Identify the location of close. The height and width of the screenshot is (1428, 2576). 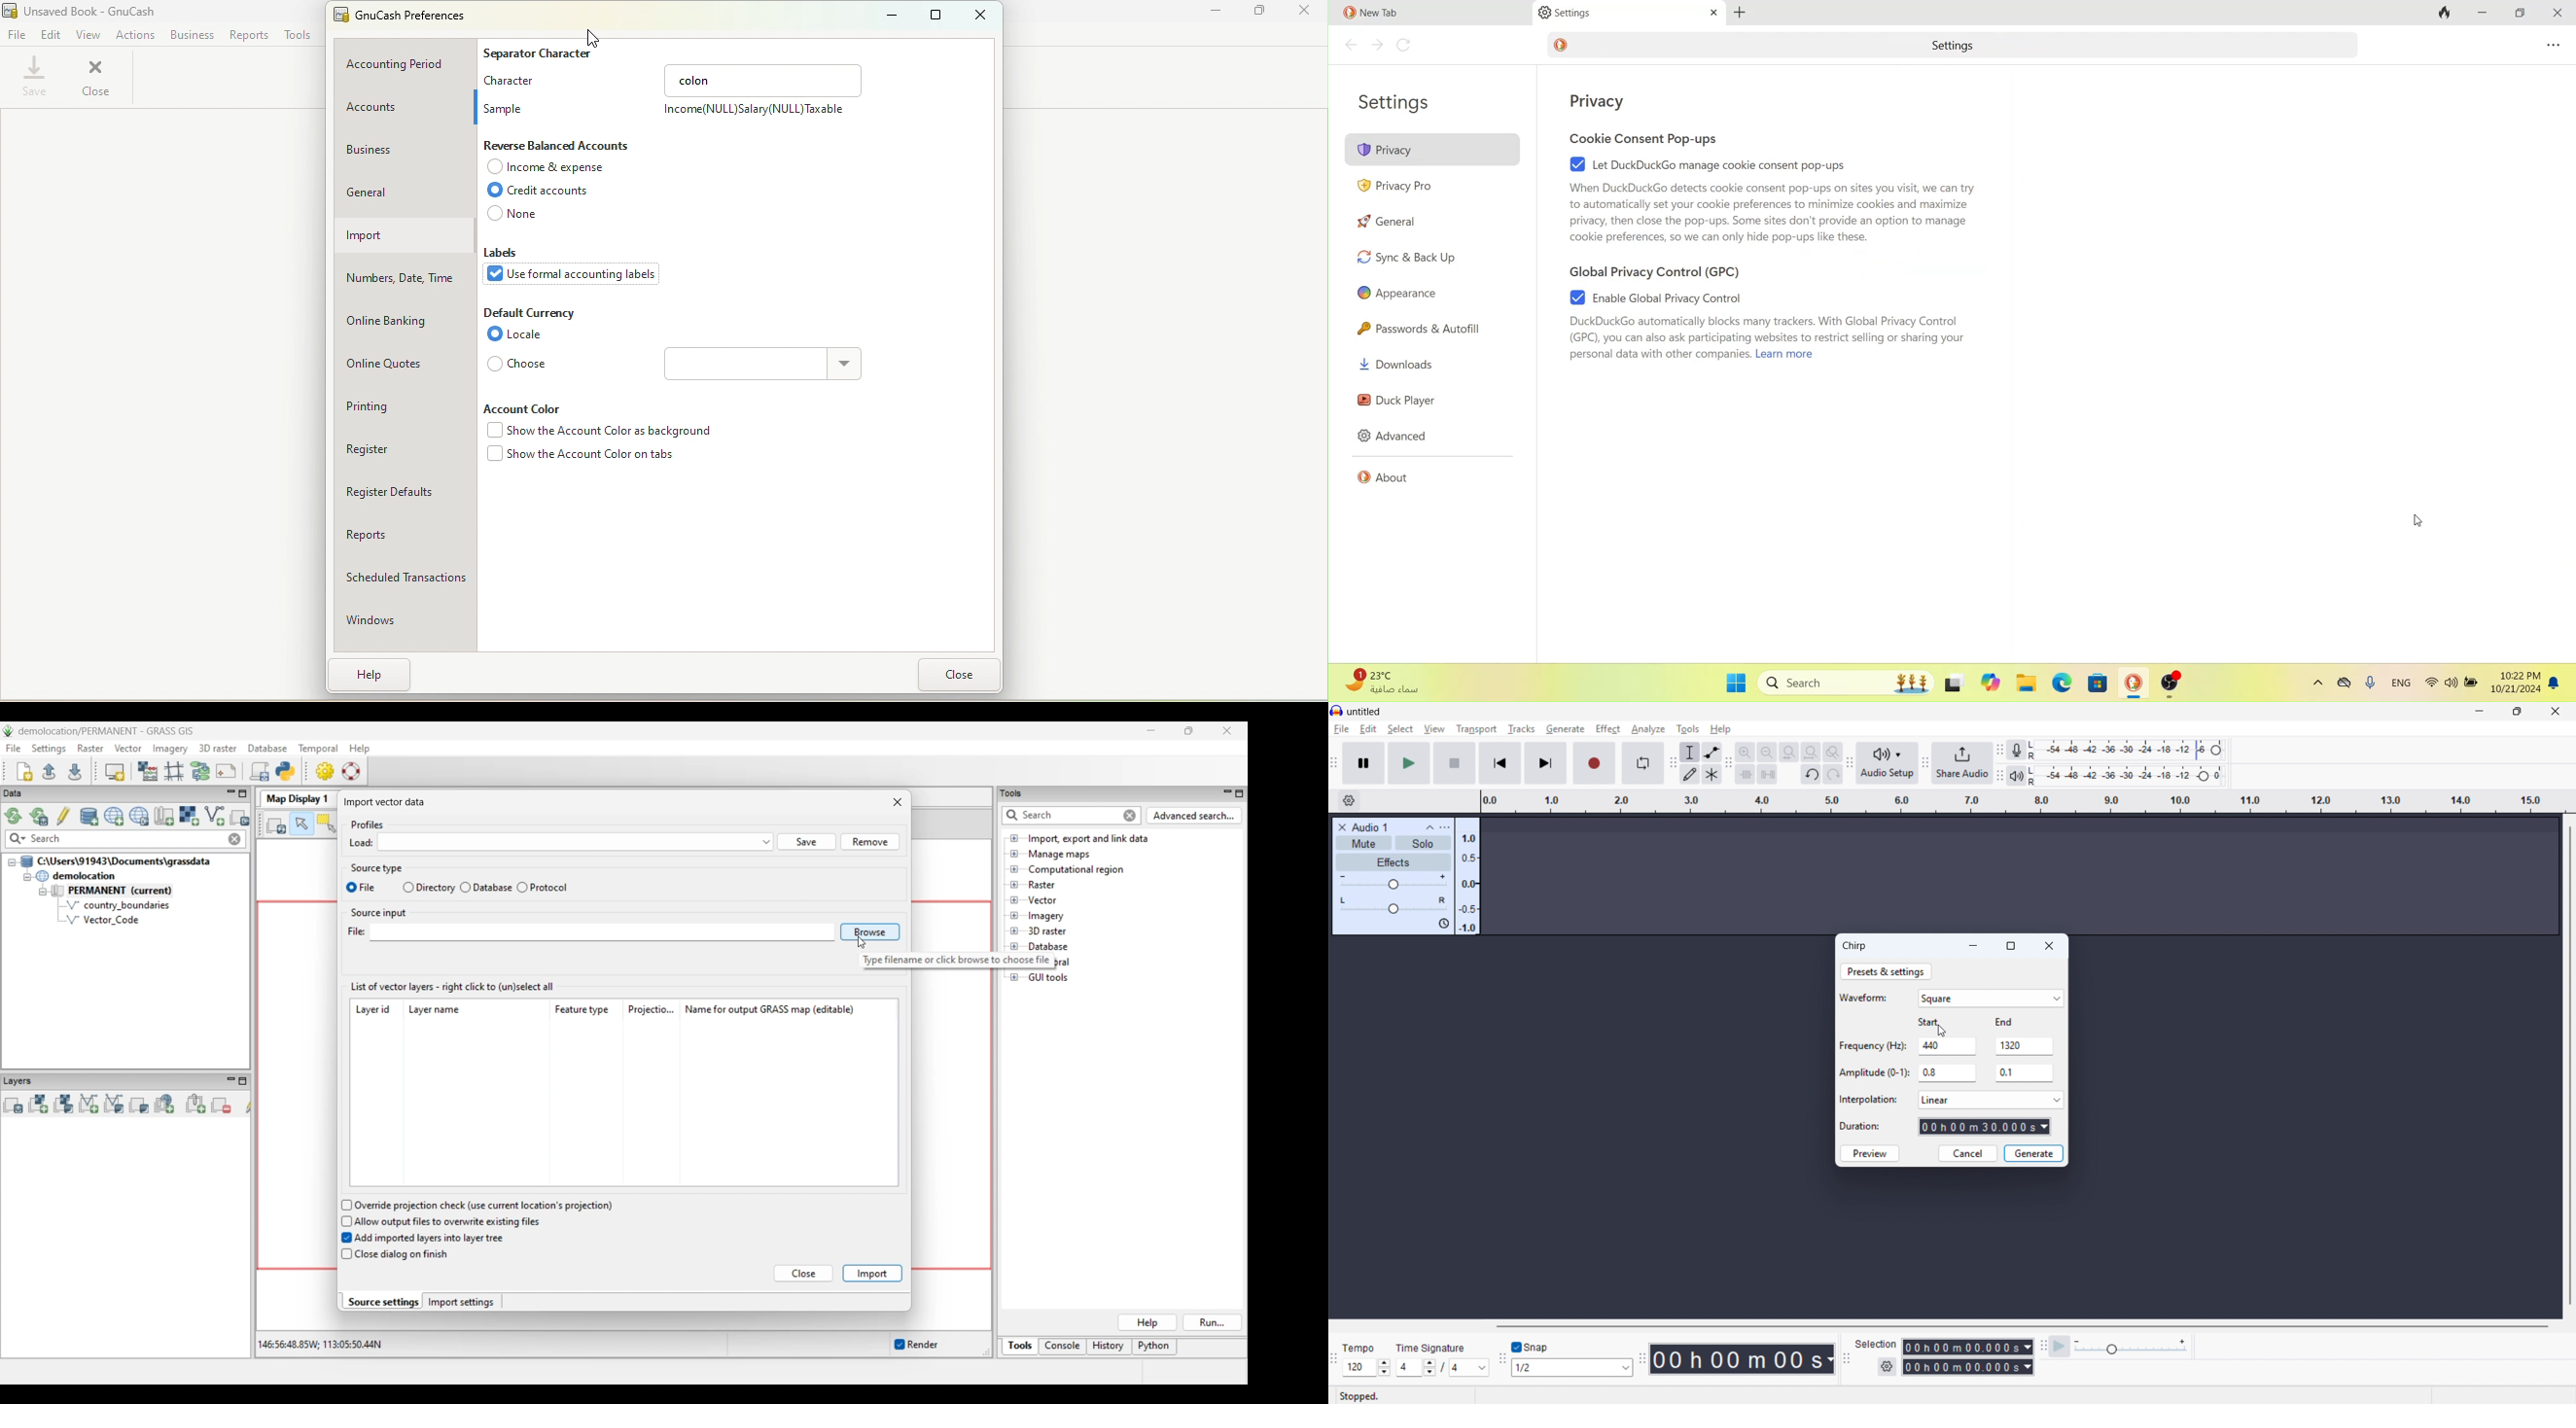
(1303, 11).